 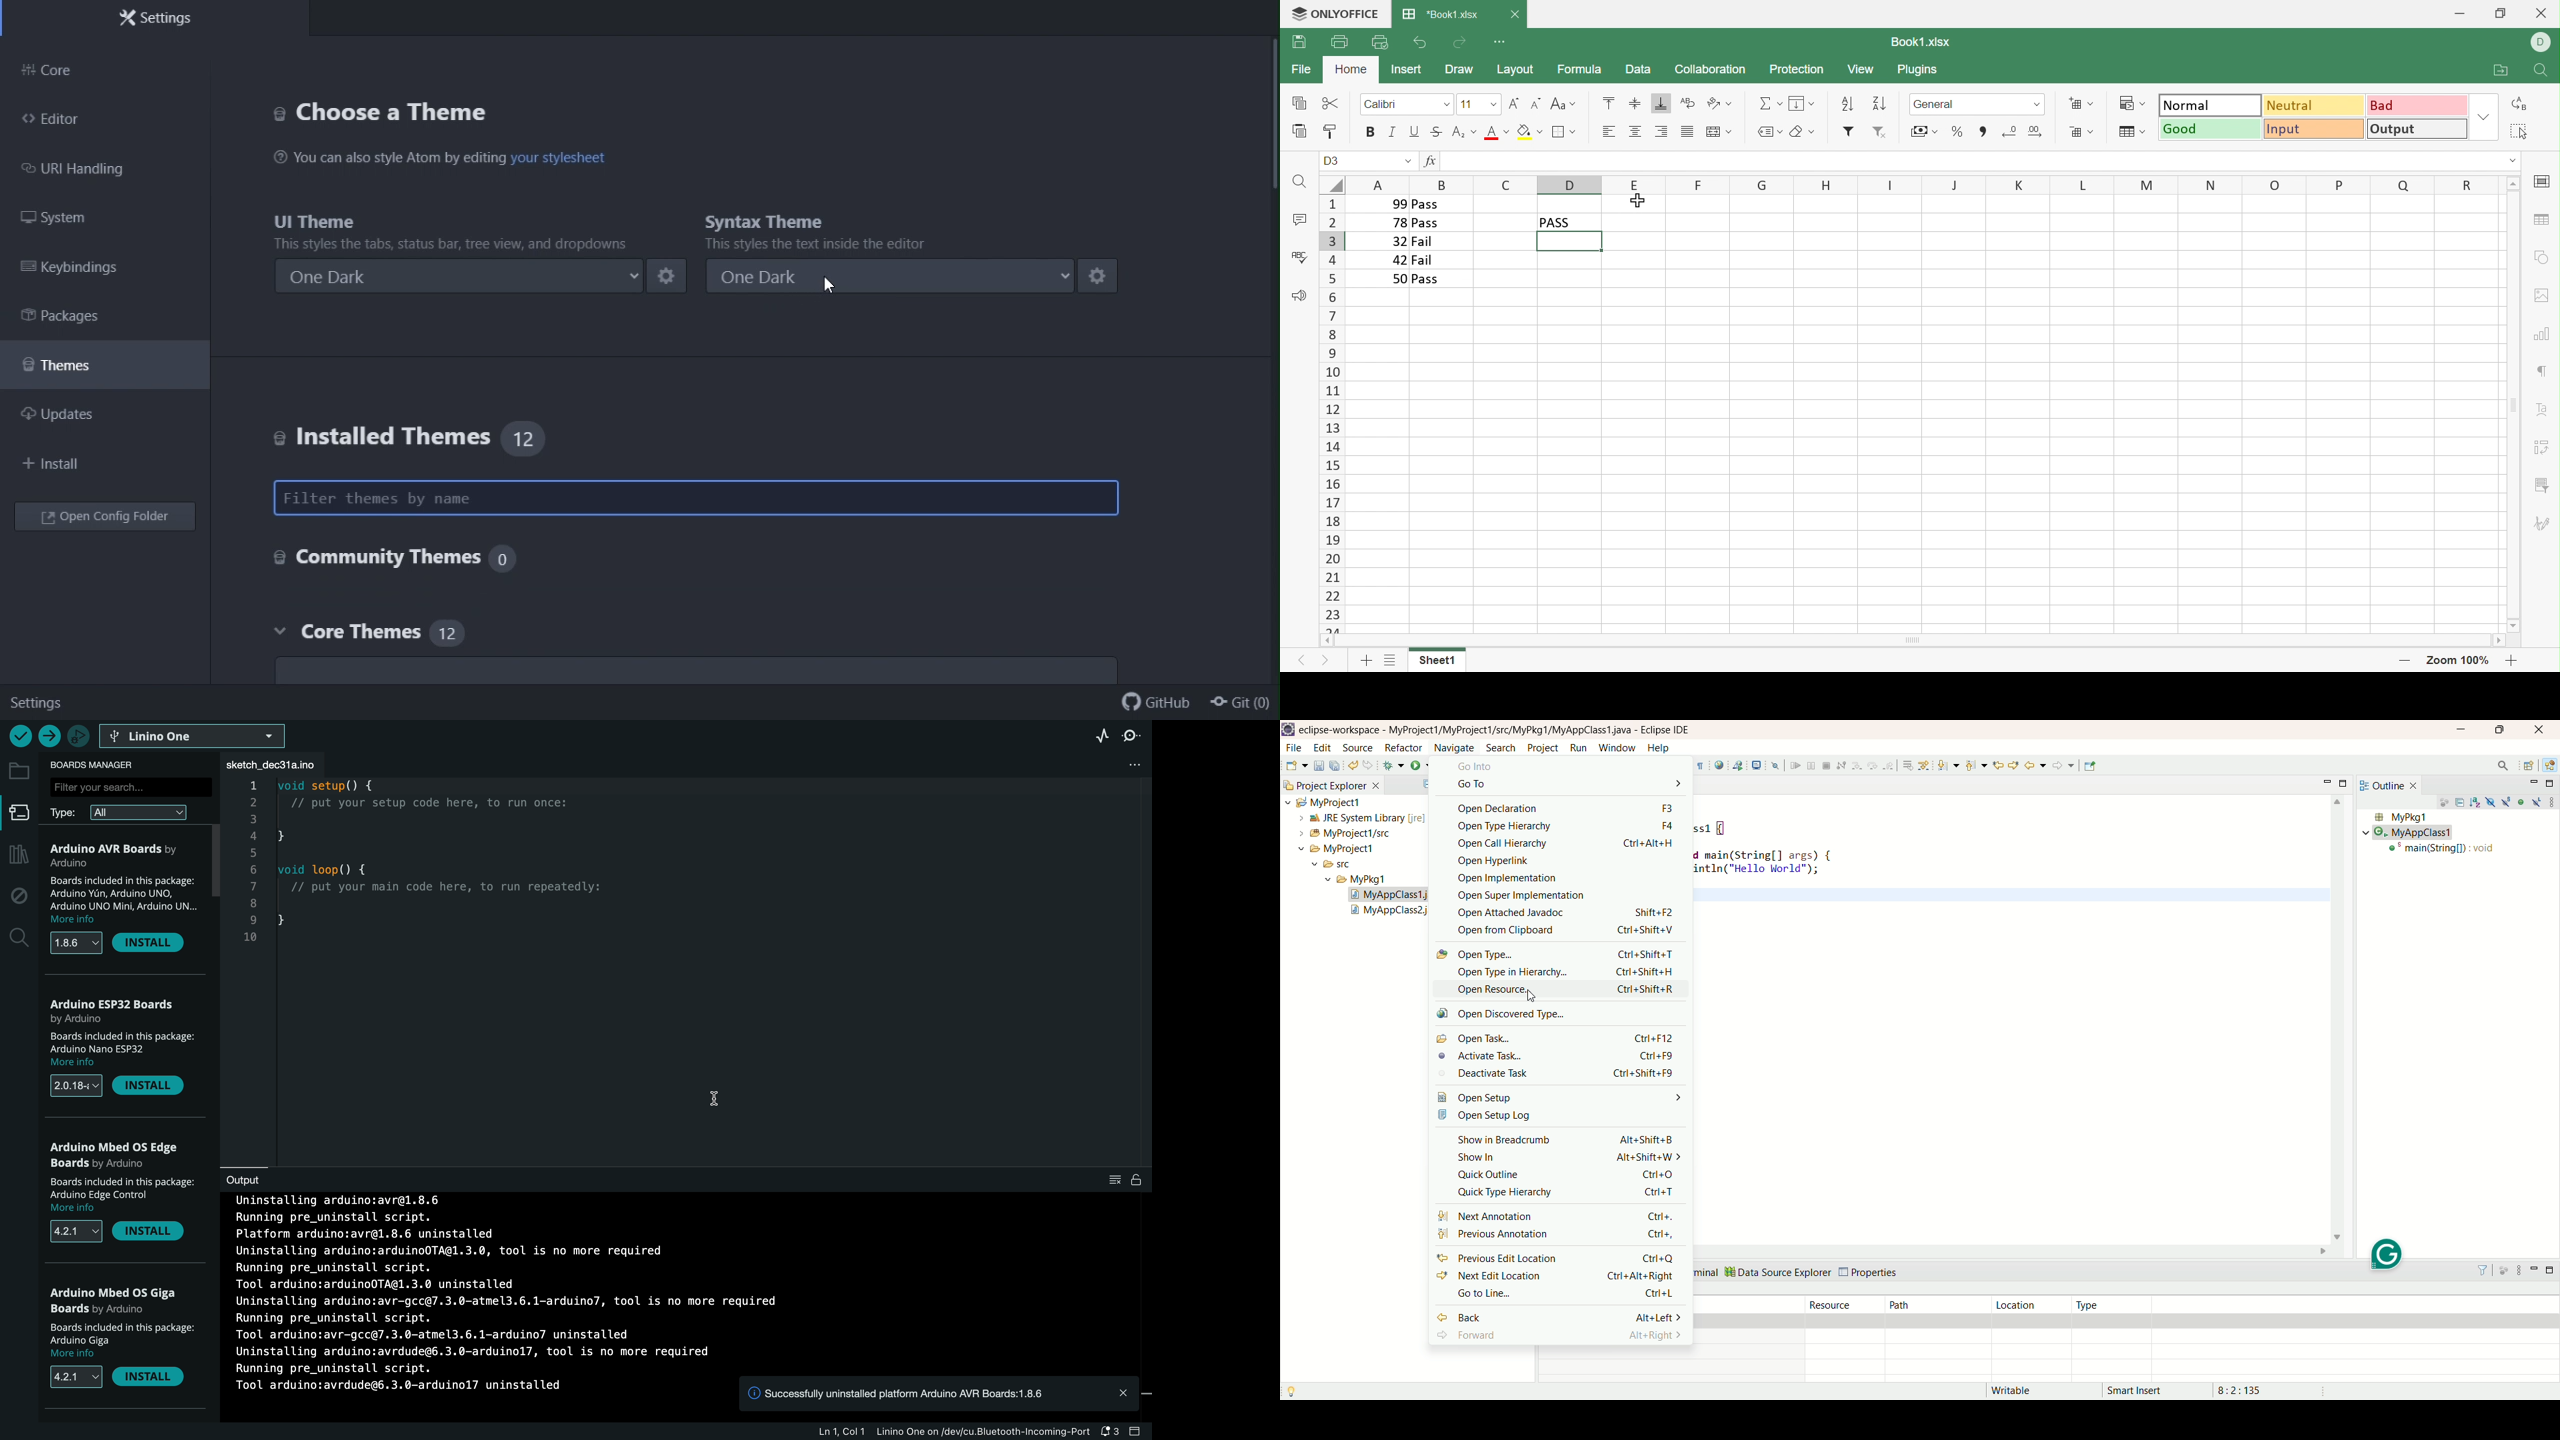 I want to click on PASS, so click(x=1558, y=222).